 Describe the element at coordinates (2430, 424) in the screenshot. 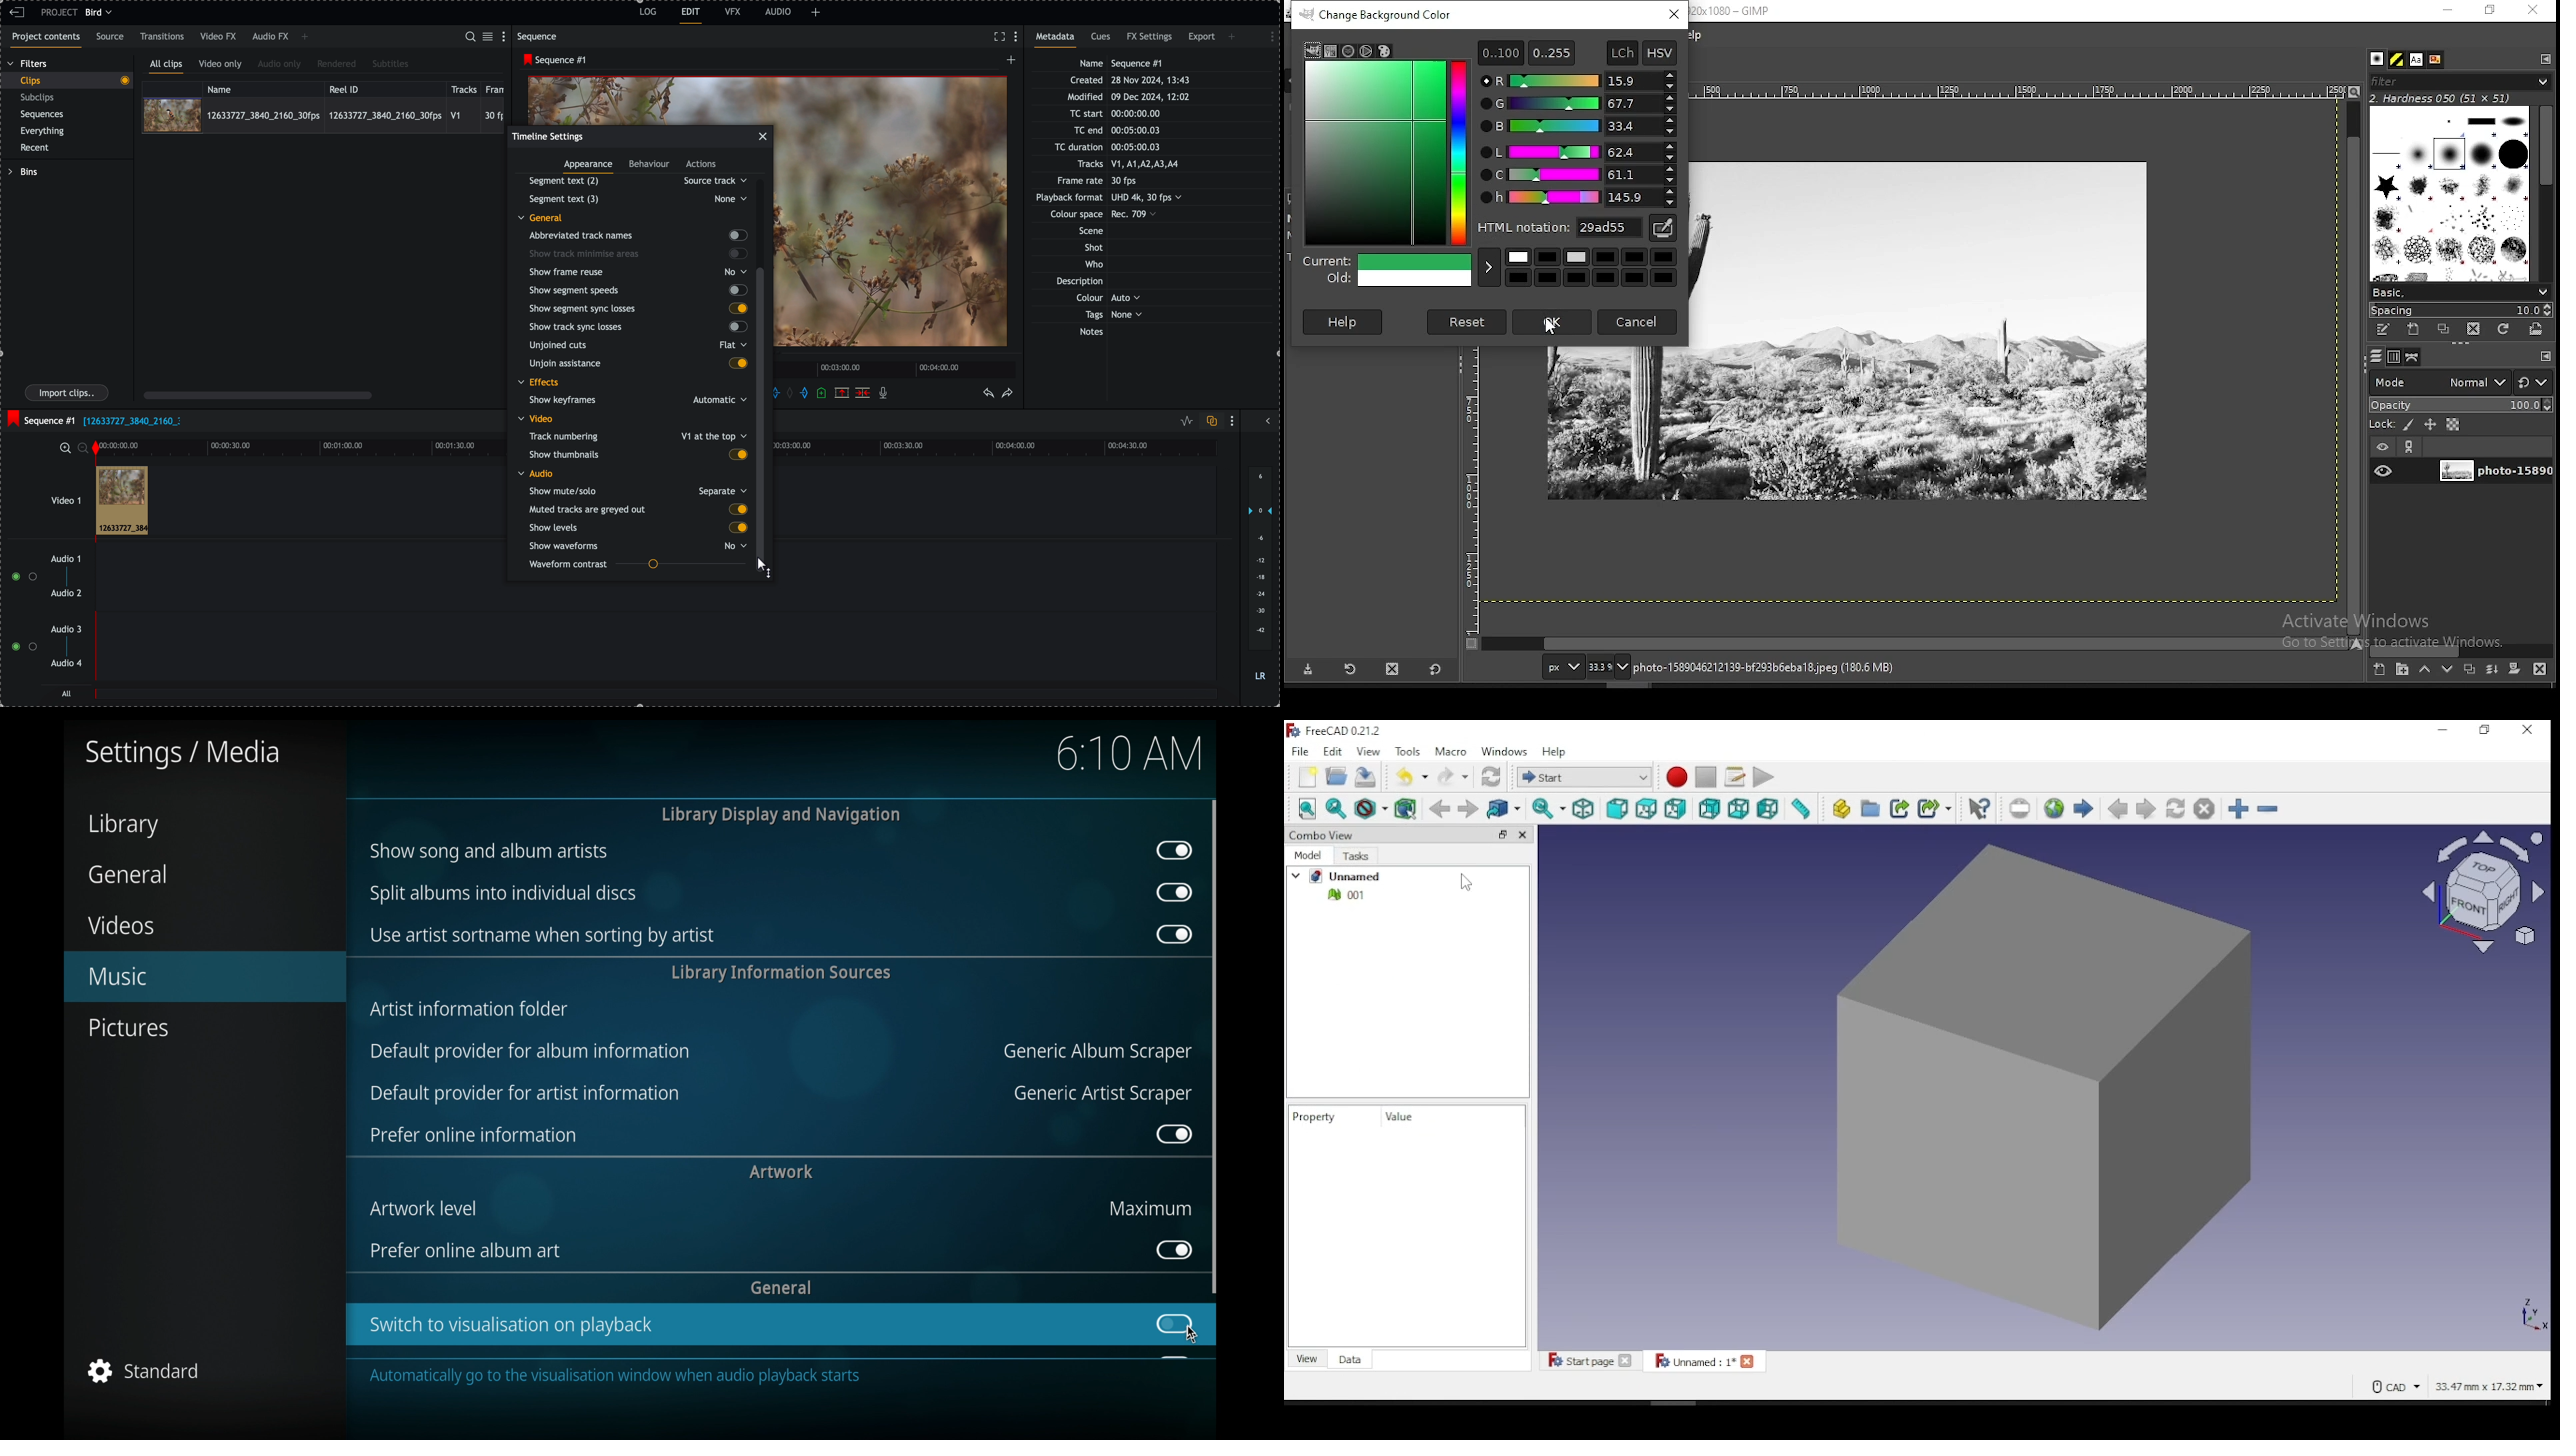

I see `lock size and position` at that location.